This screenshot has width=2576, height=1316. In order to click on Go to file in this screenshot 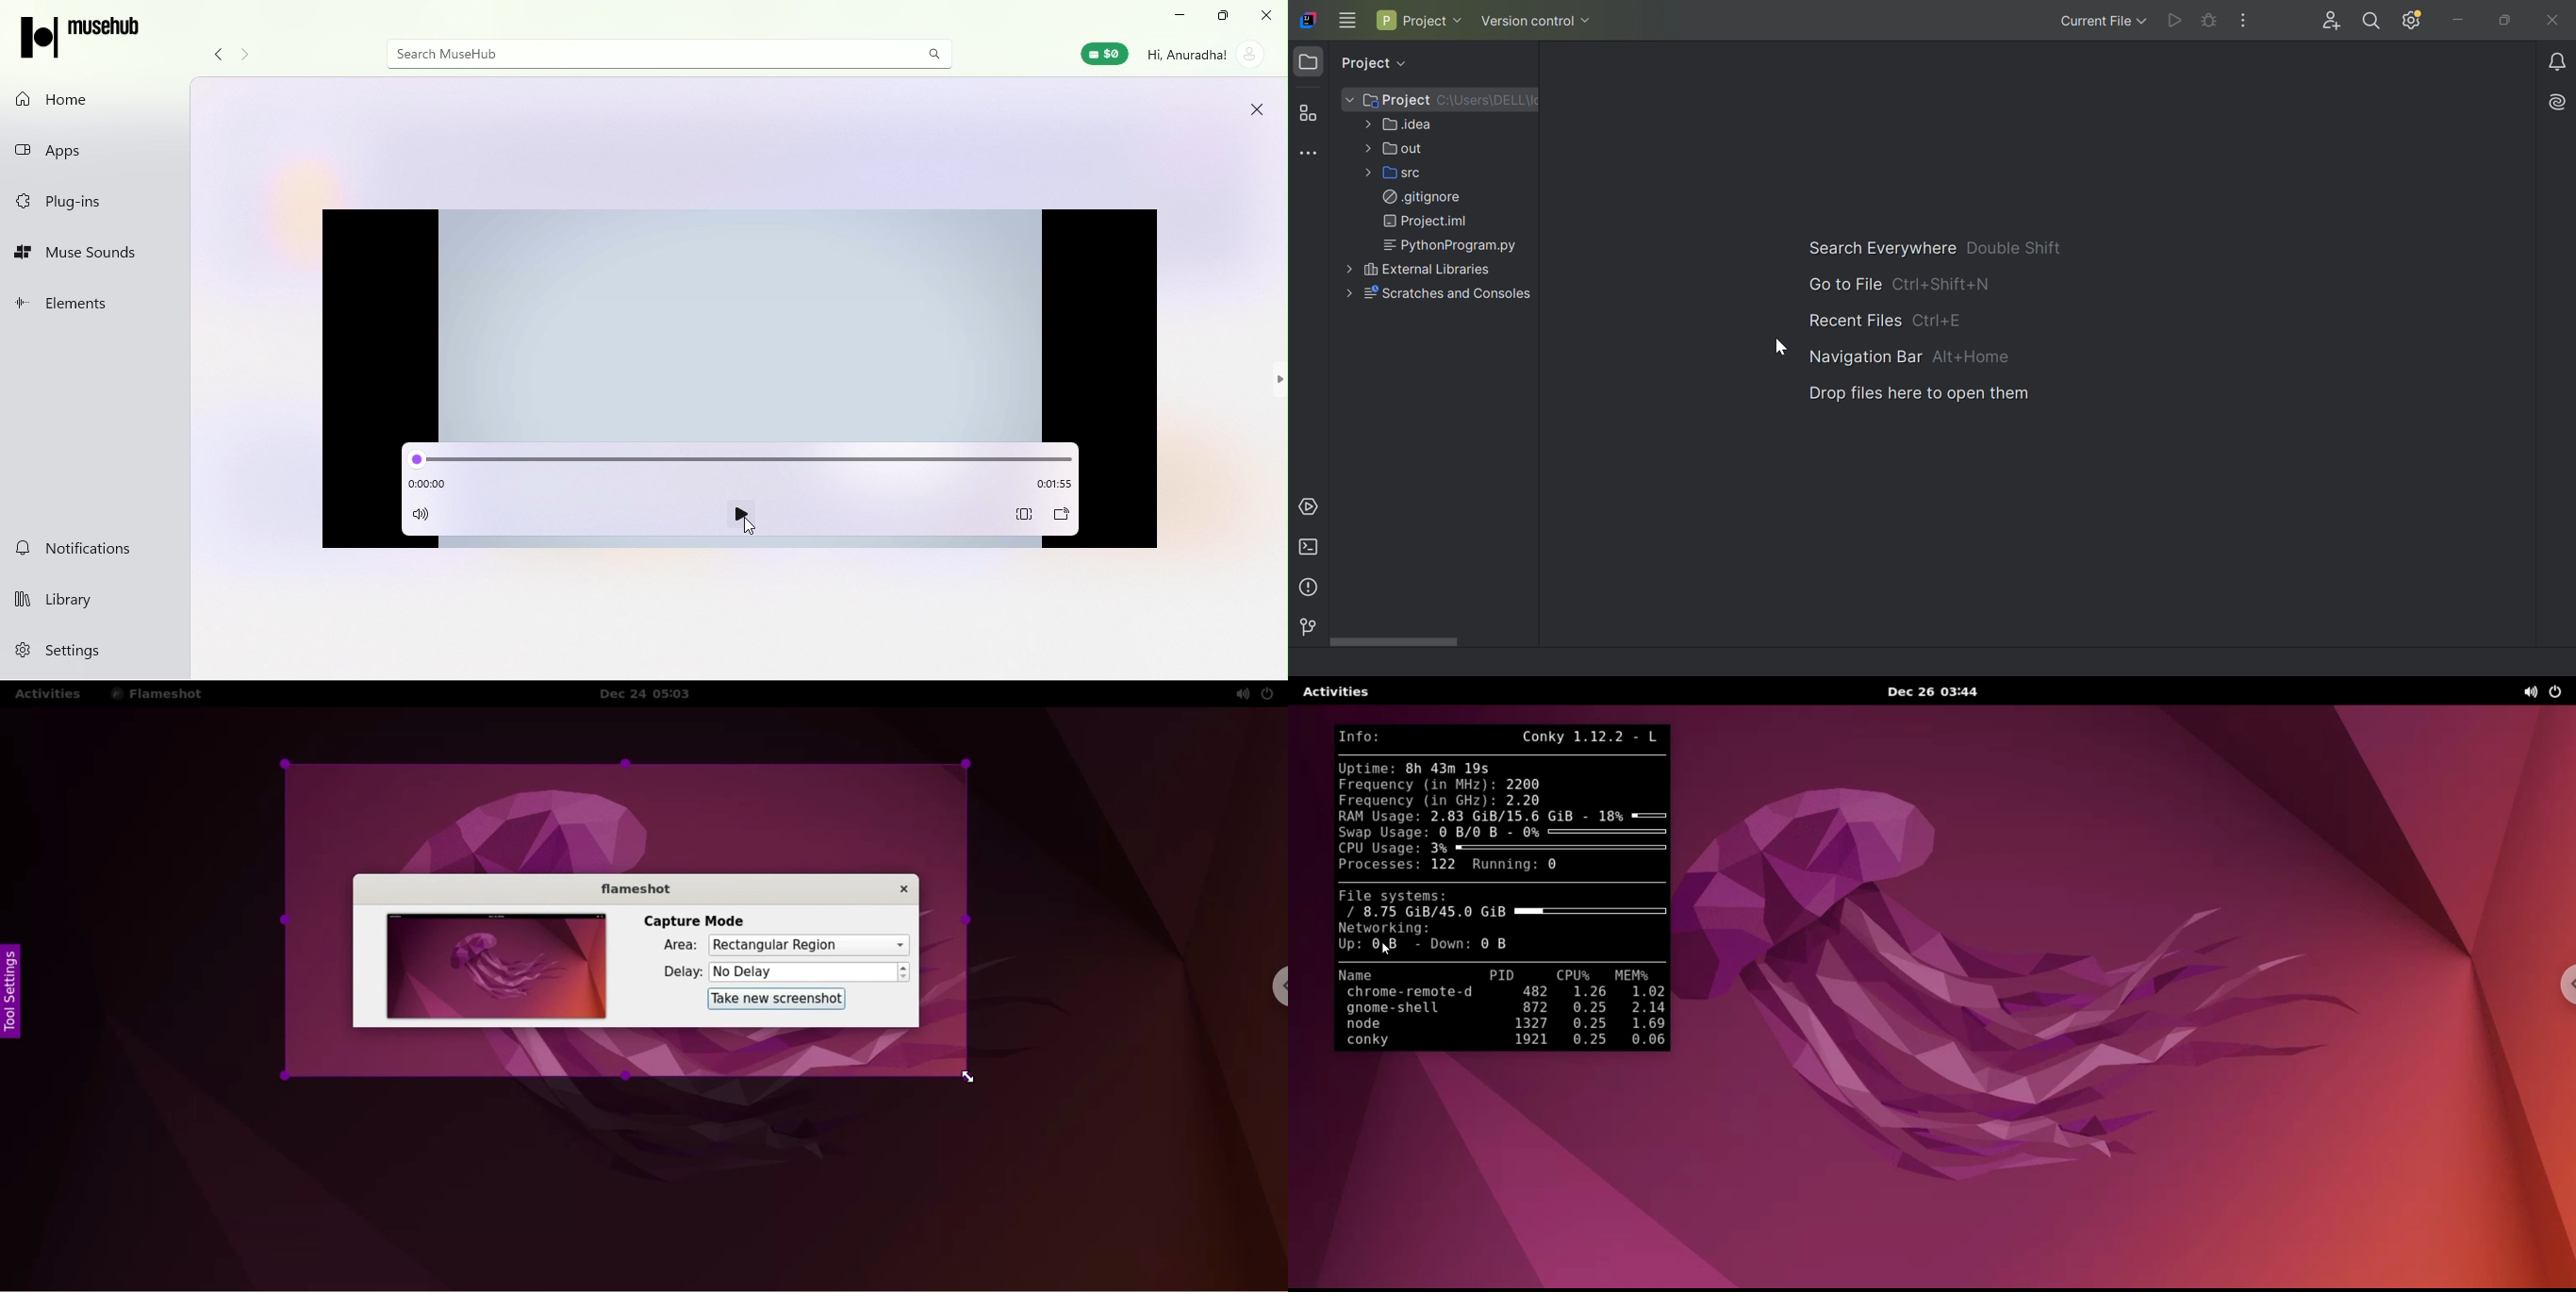, I will do `click(1846, 283)`.